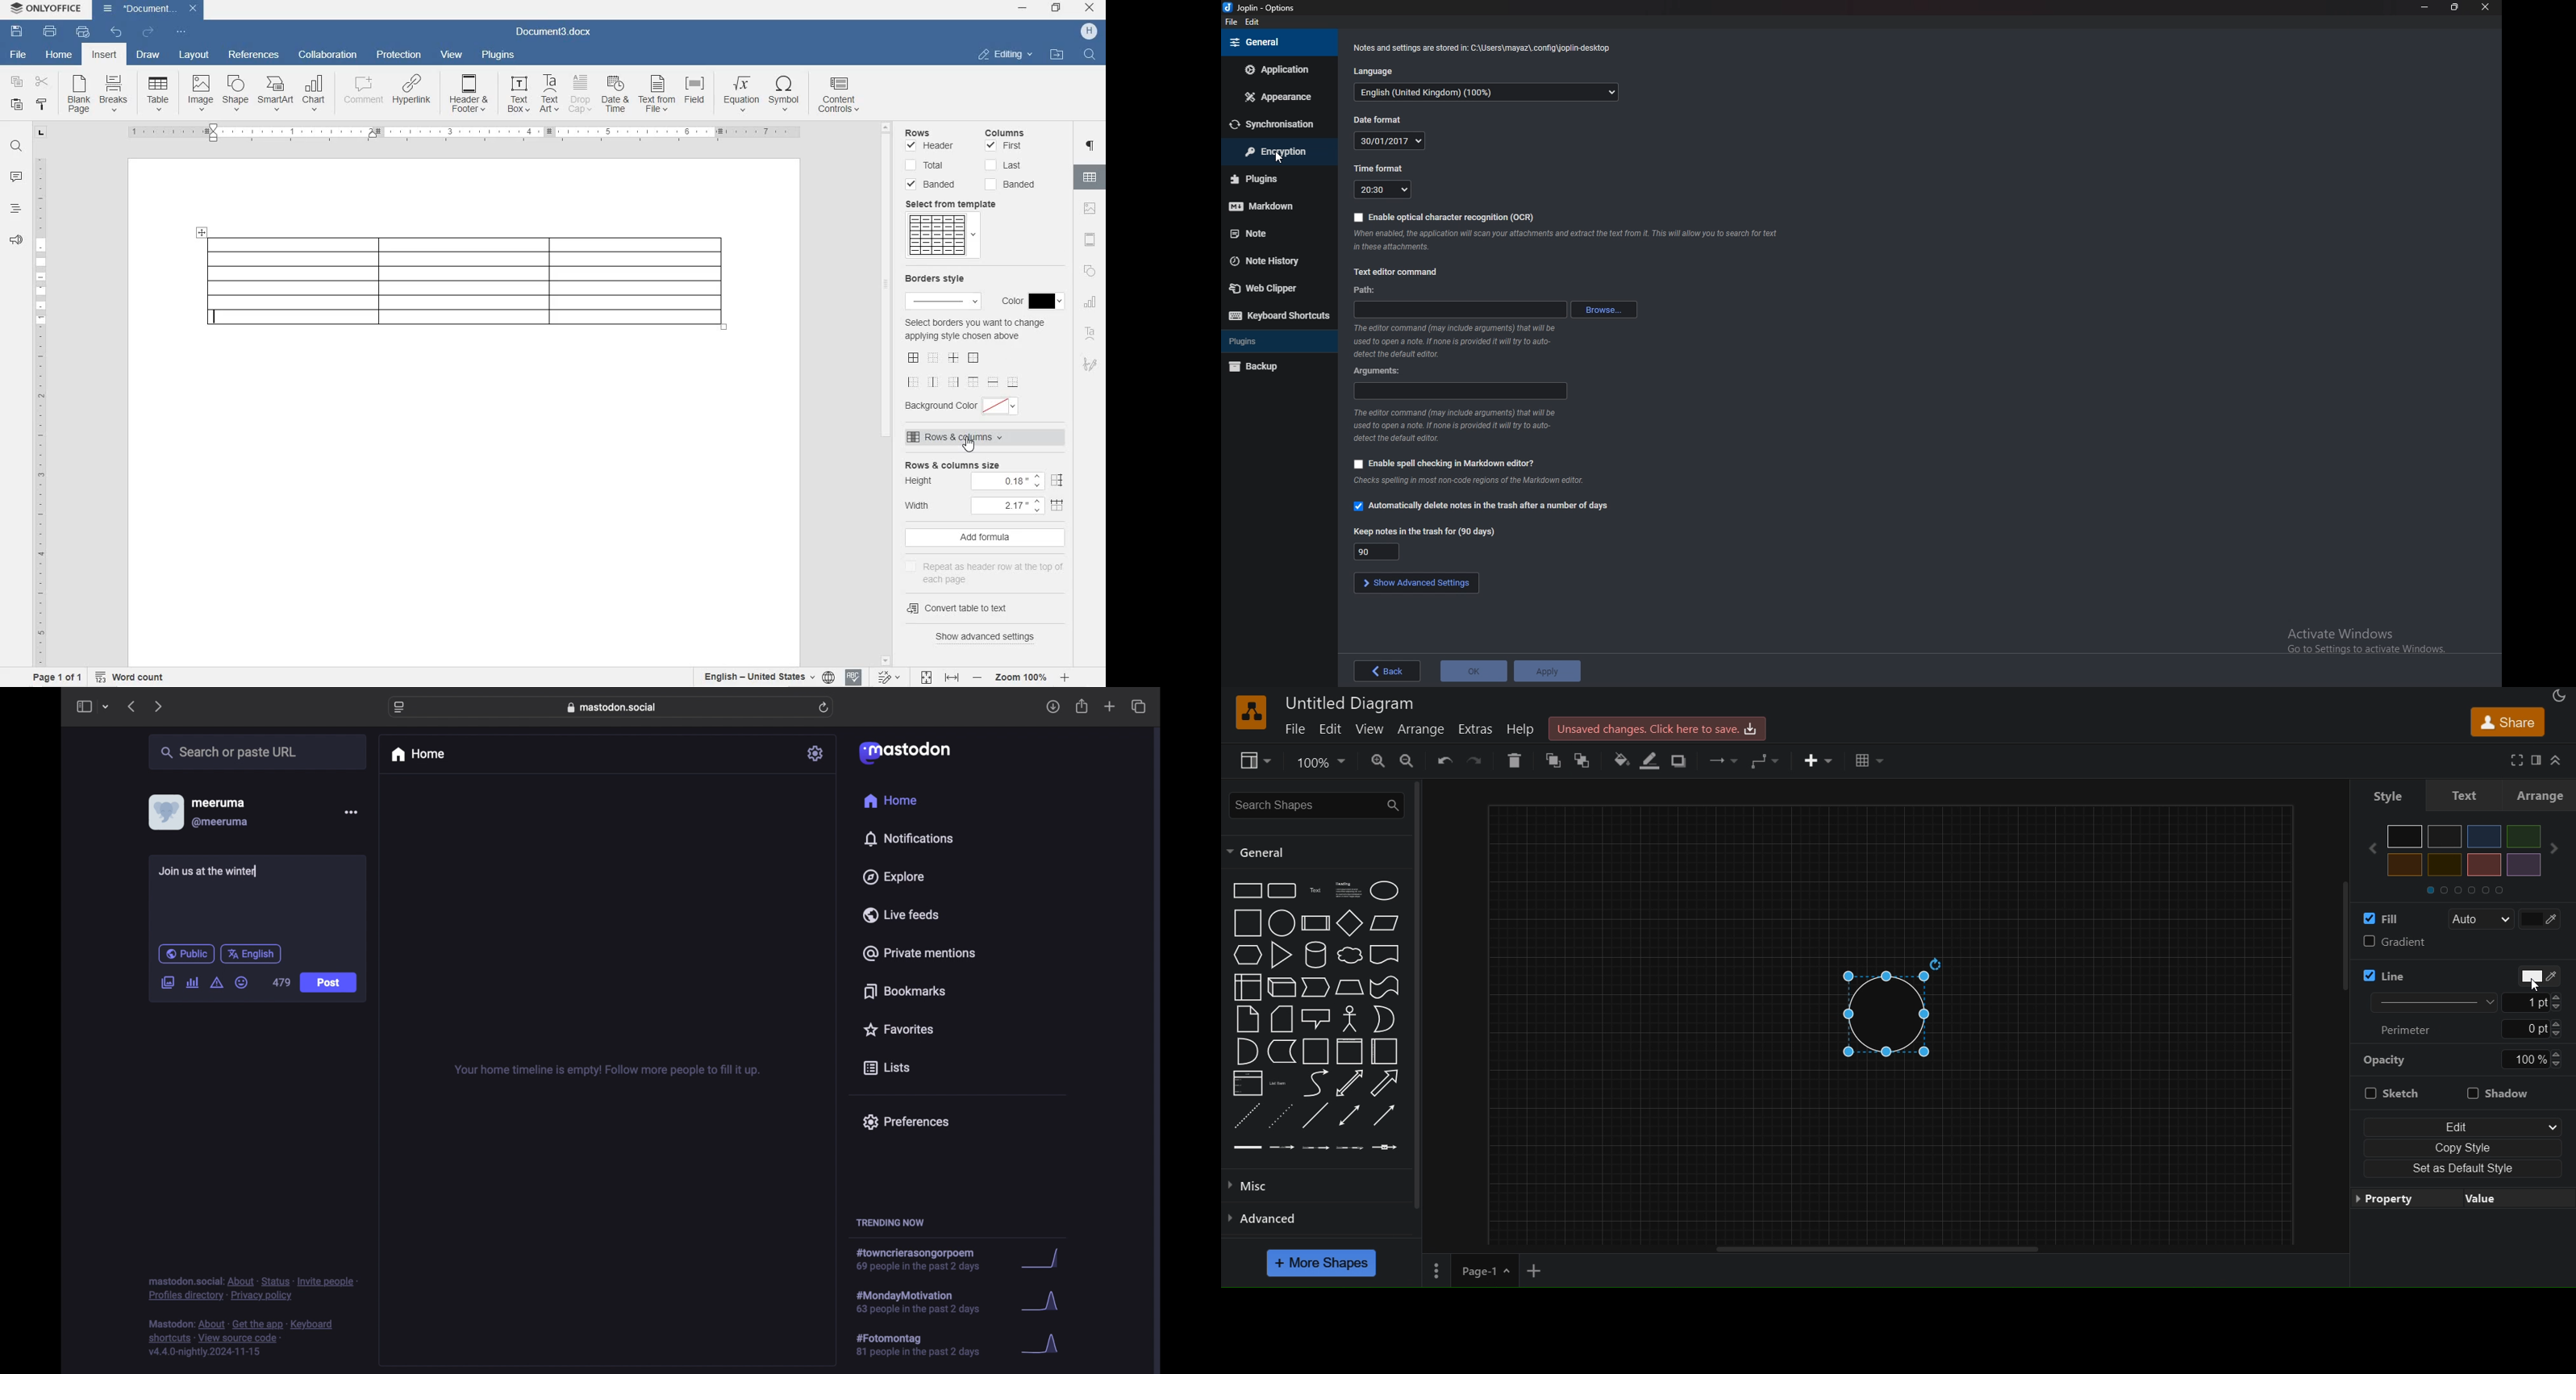 The height and width of the screenshot is (1400, 2576). What do you see at coordinates (417, 754) in the screenshot?
I see `home` at bounding box center [417, 754].